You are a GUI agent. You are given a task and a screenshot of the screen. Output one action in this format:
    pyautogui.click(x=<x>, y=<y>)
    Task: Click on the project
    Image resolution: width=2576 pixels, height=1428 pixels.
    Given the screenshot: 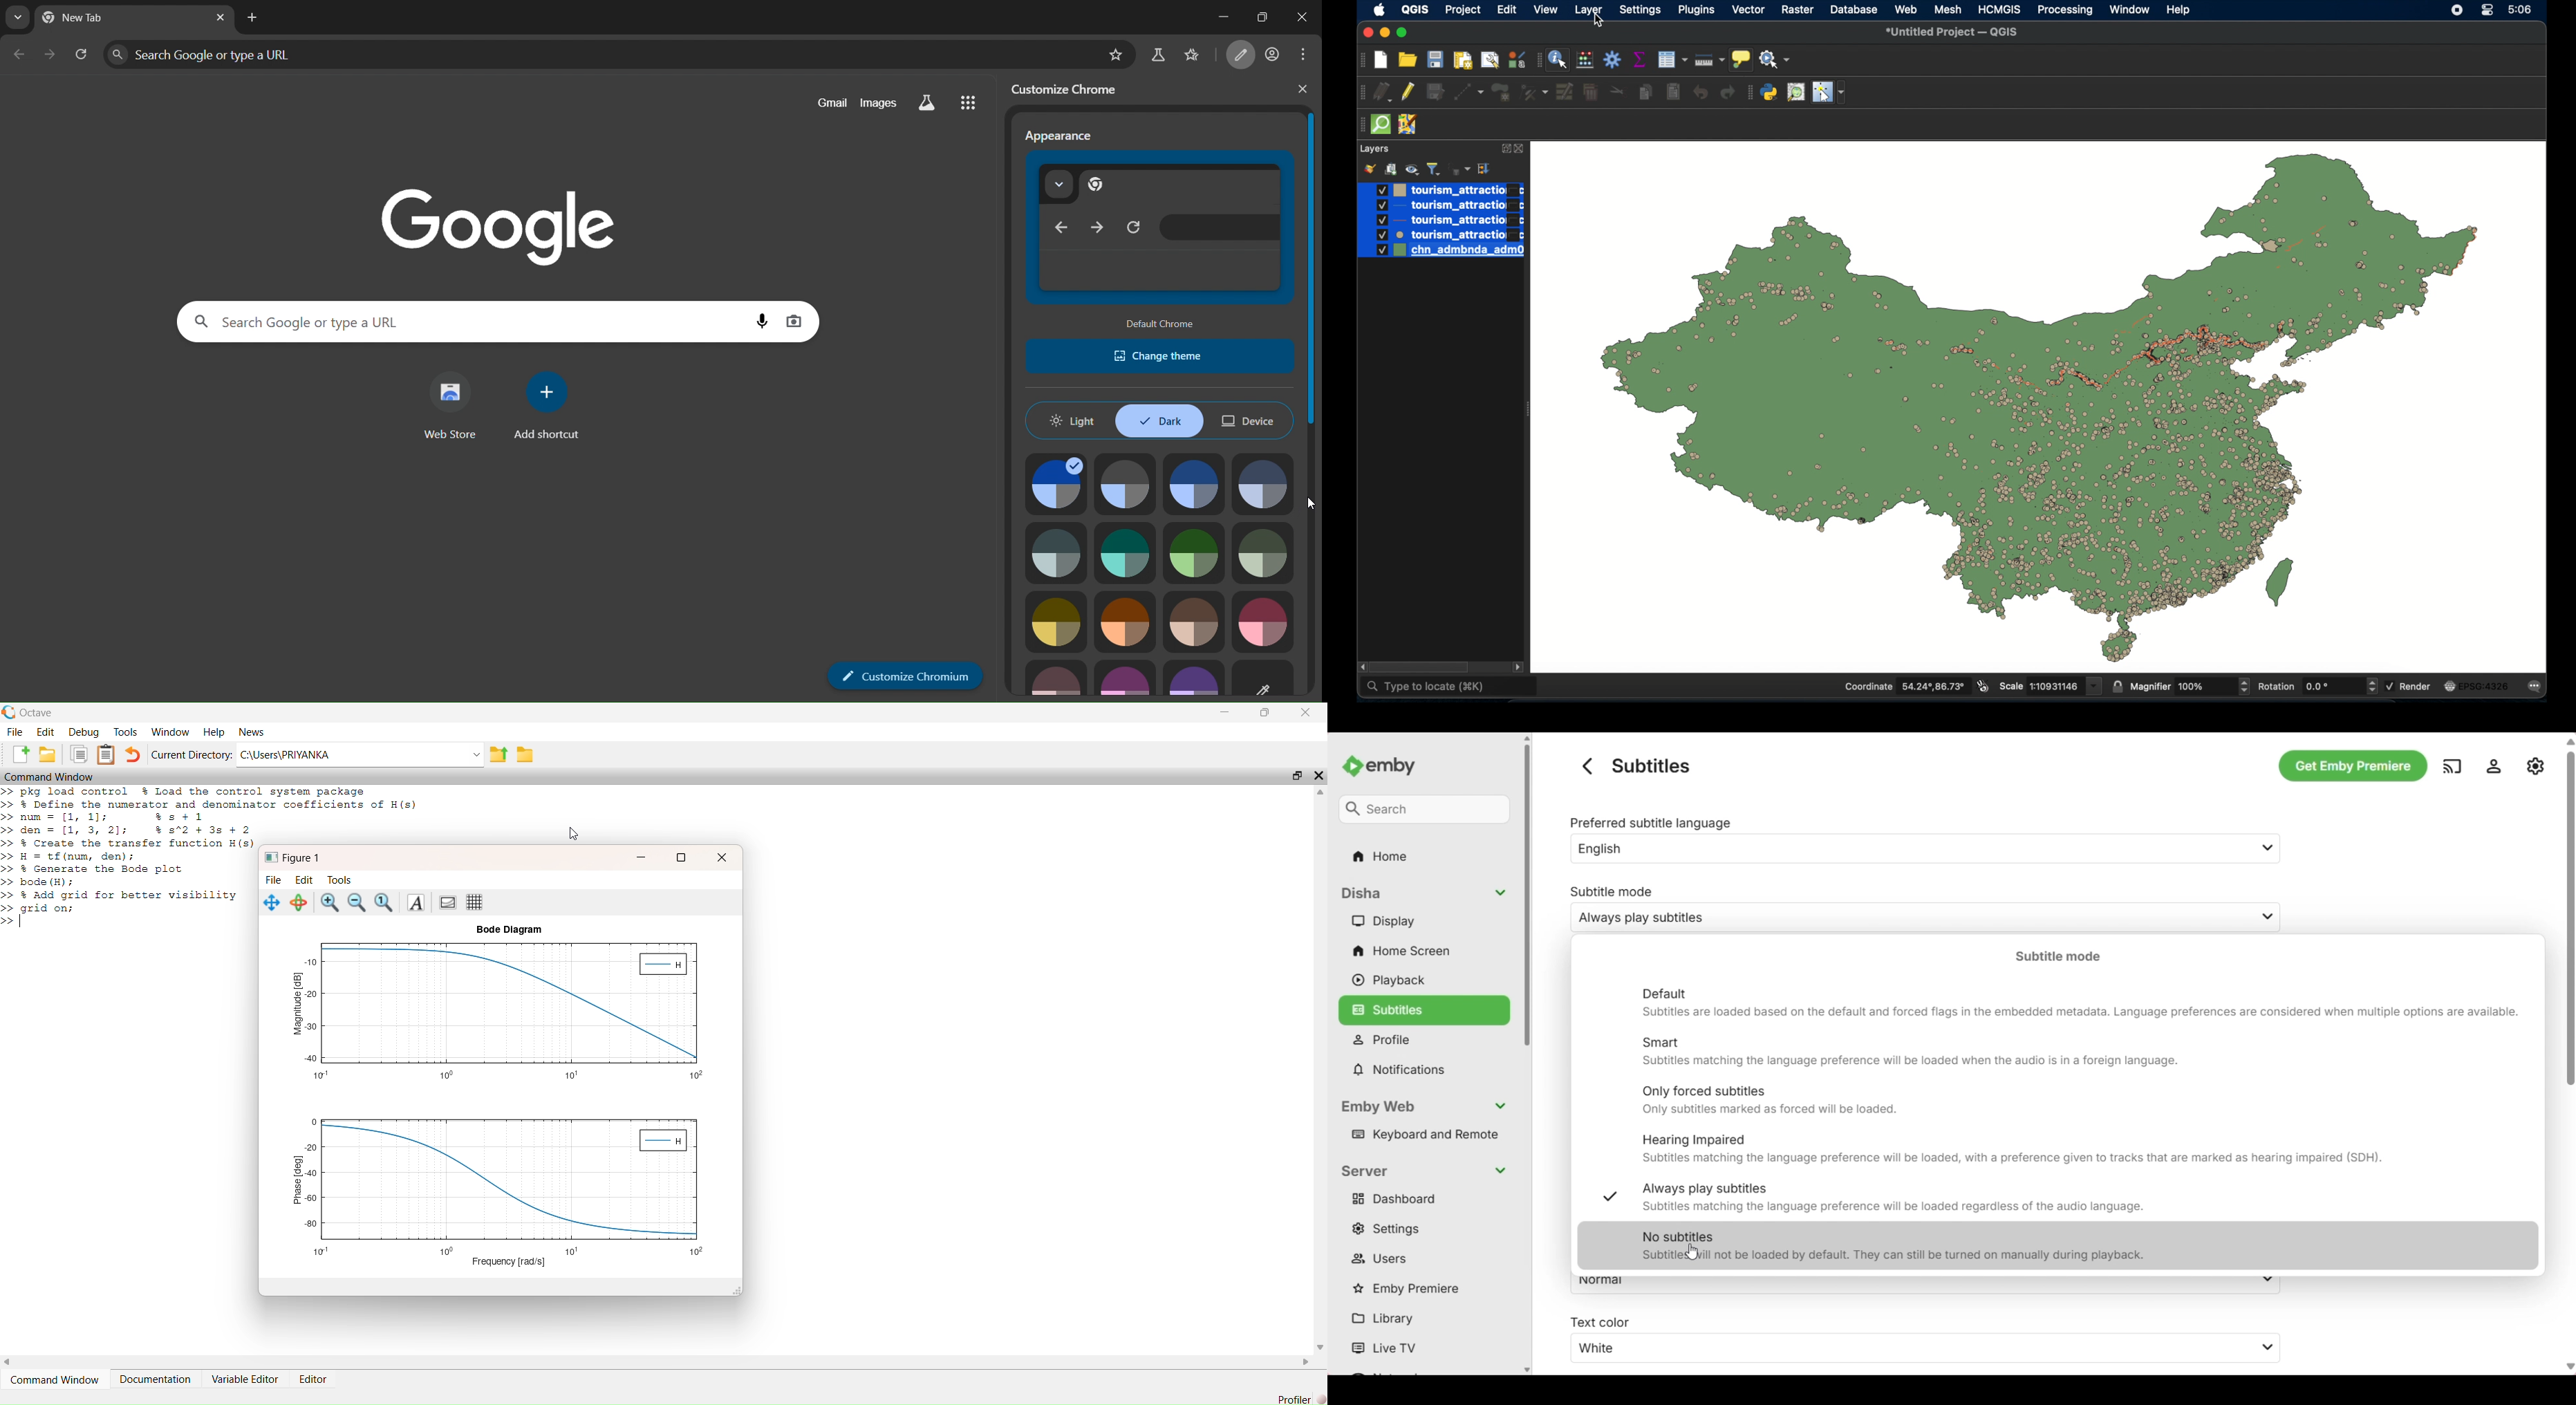 What is the action you would take?
    pyautogui.click(x=1461, y=10)
    